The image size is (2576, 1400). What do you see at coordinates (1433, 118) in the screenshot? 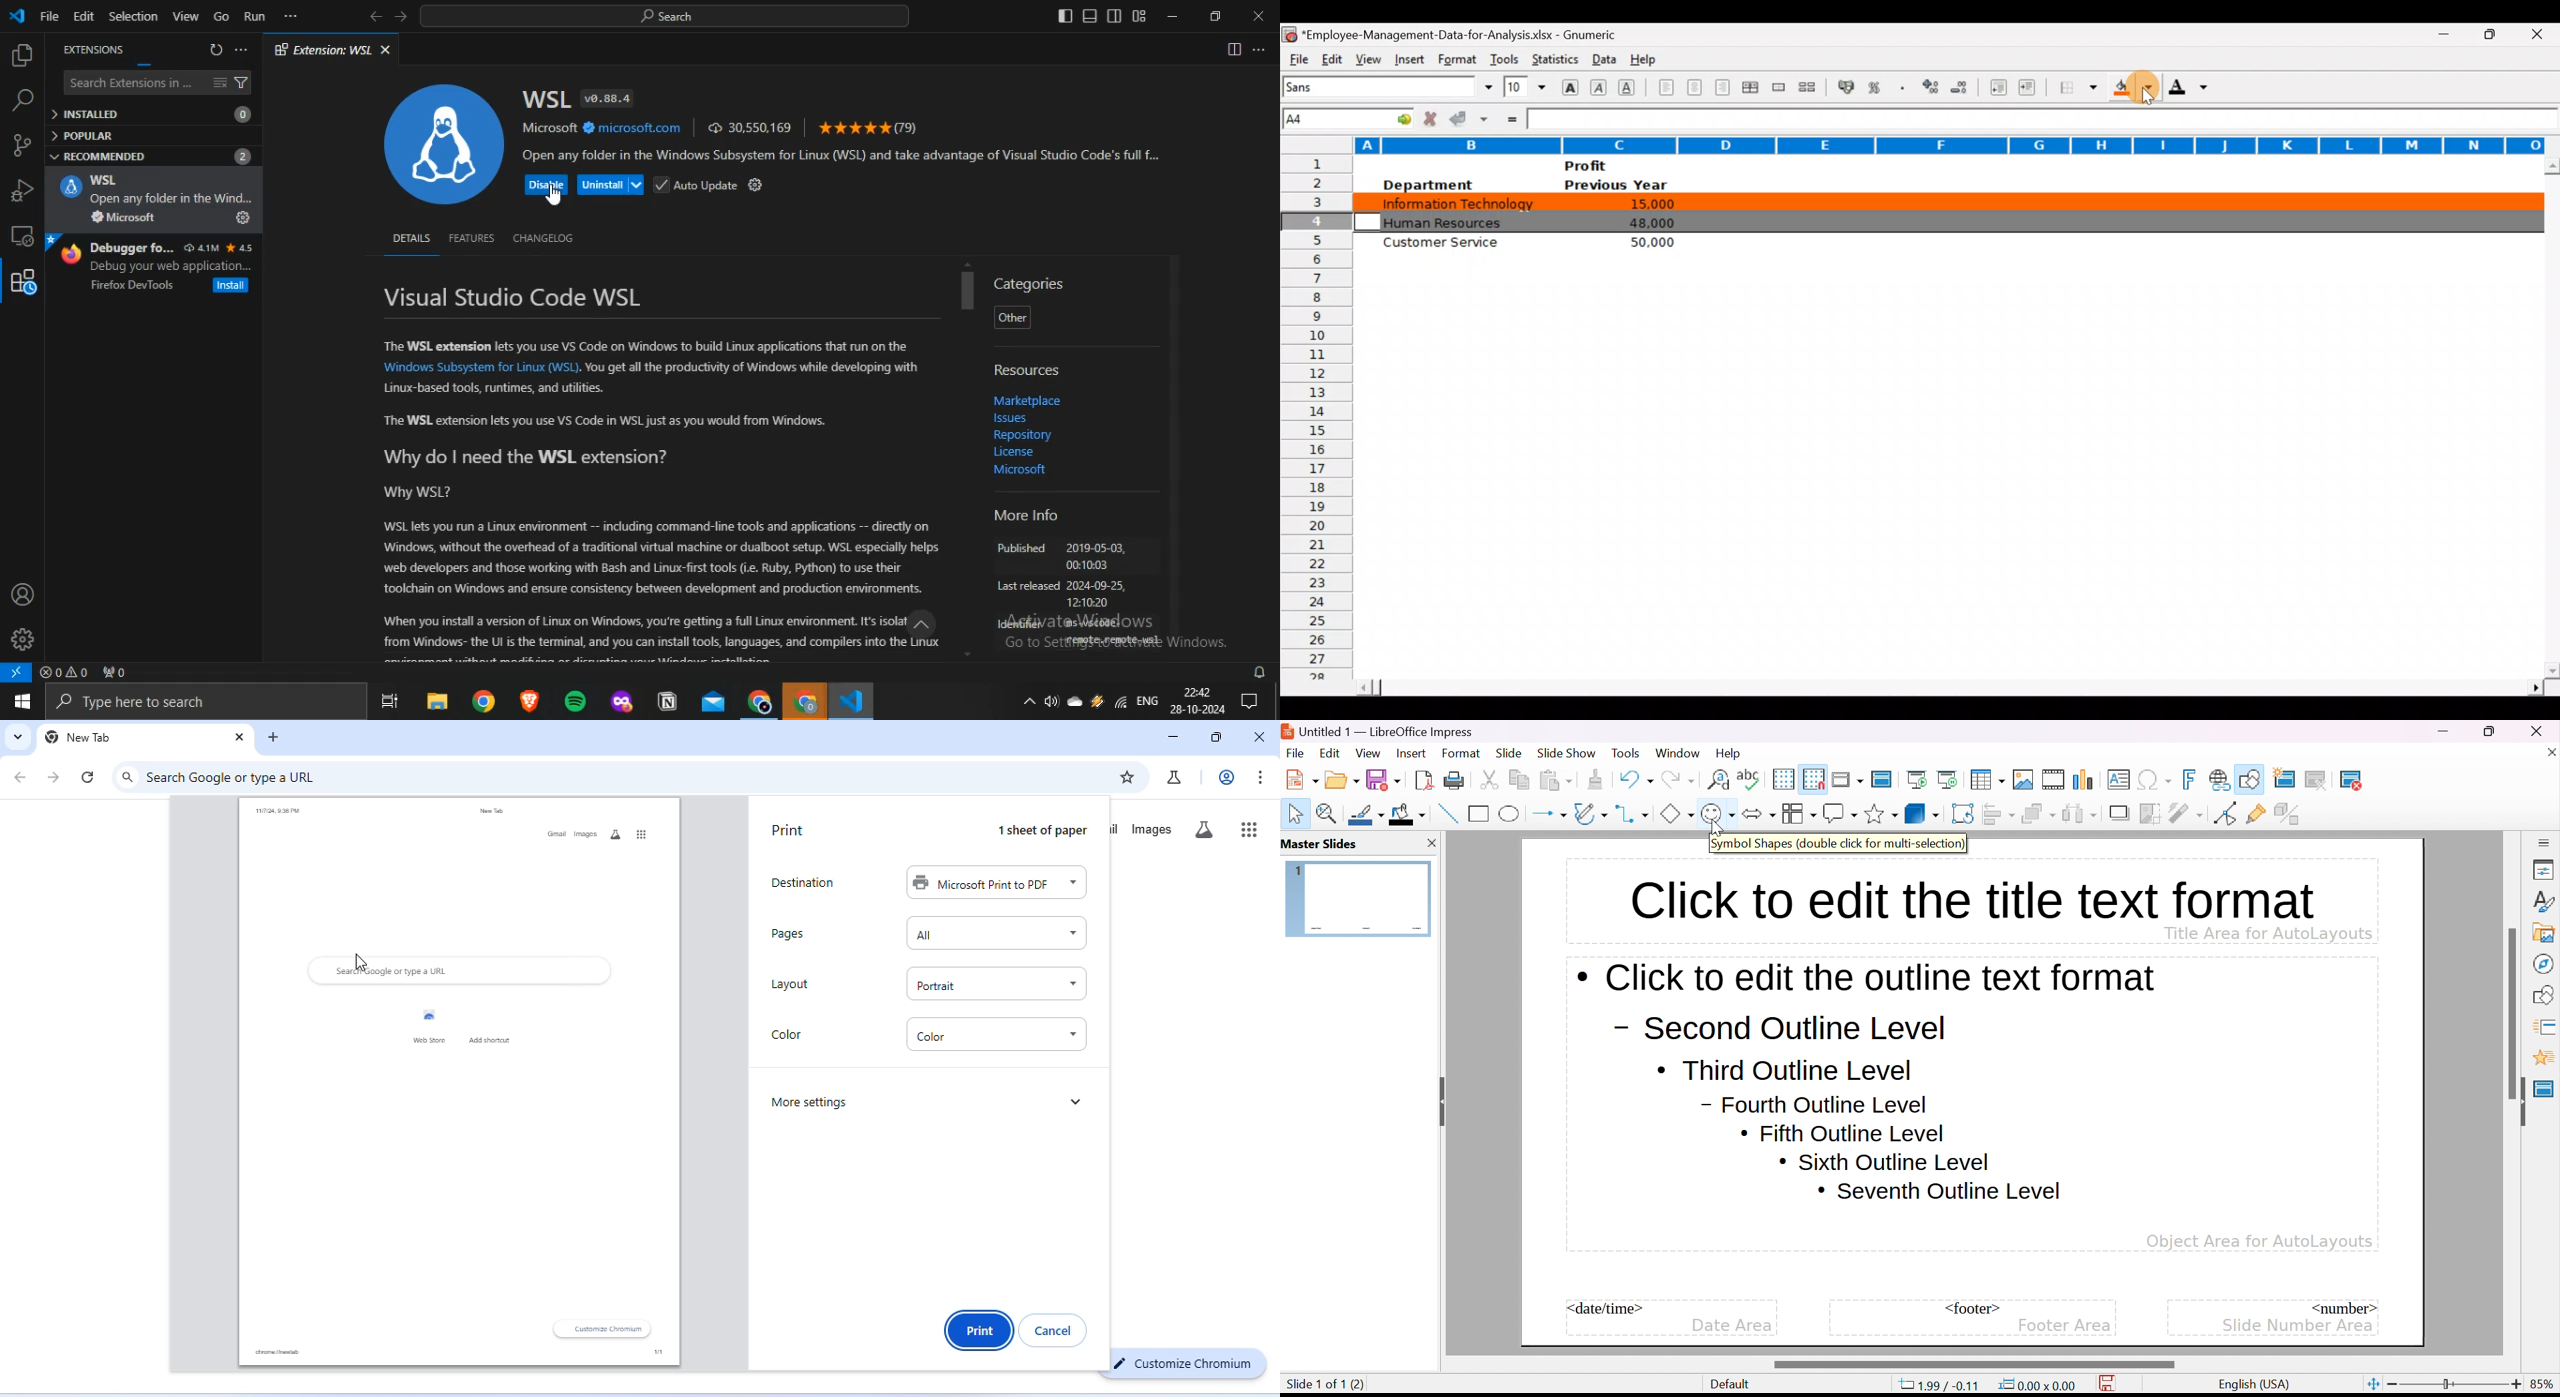
I see `Cancel change` at bounding box center [1433, 118].